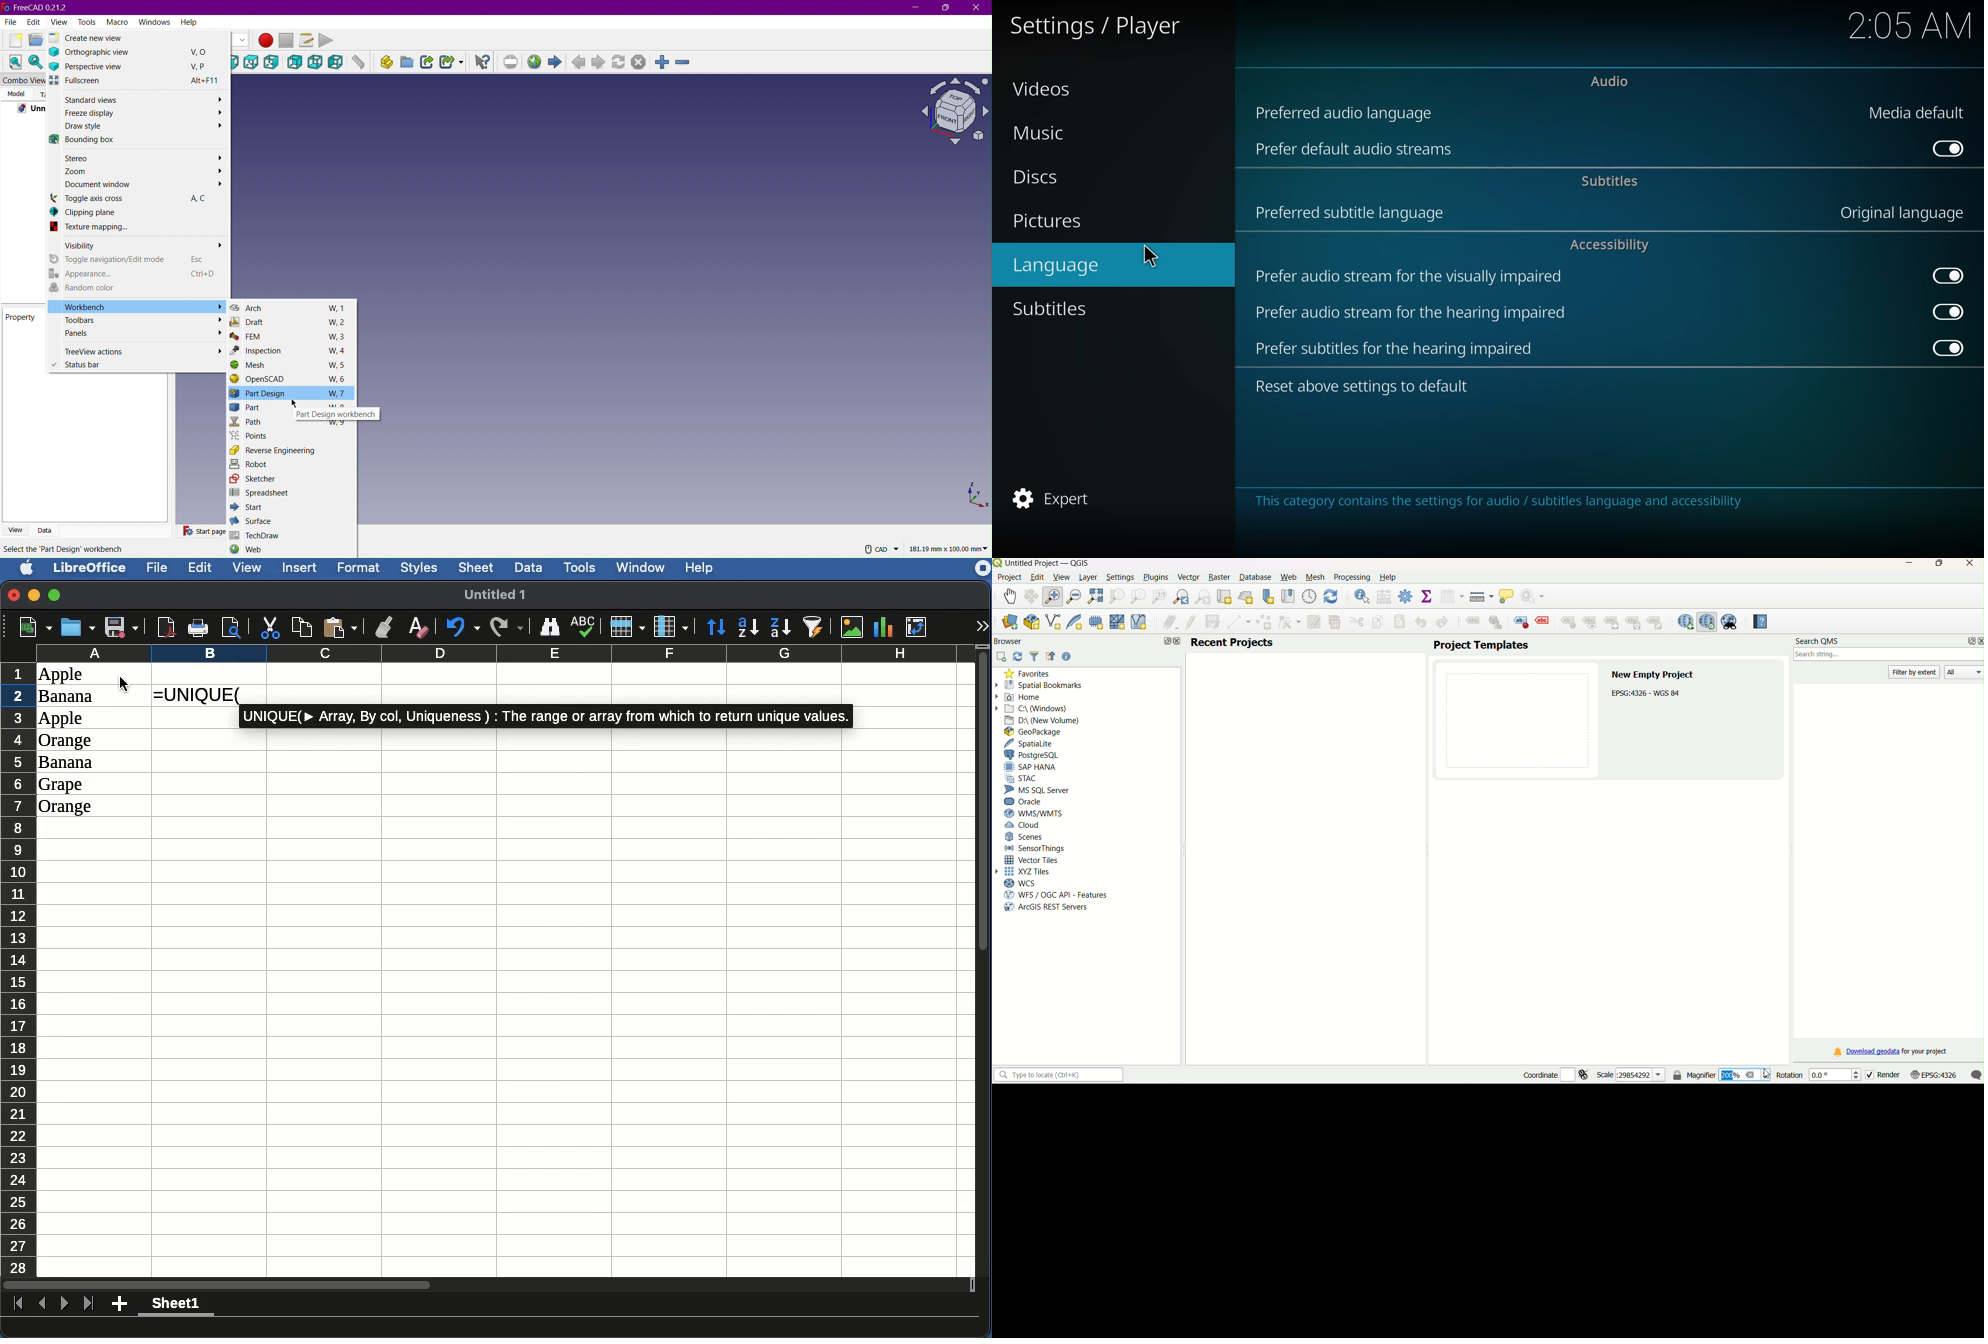 This screenshot has height=1344, width=1988. Describe the element at coordinates (253, 536) in the screenshot. I see `TechDraw` at that location.